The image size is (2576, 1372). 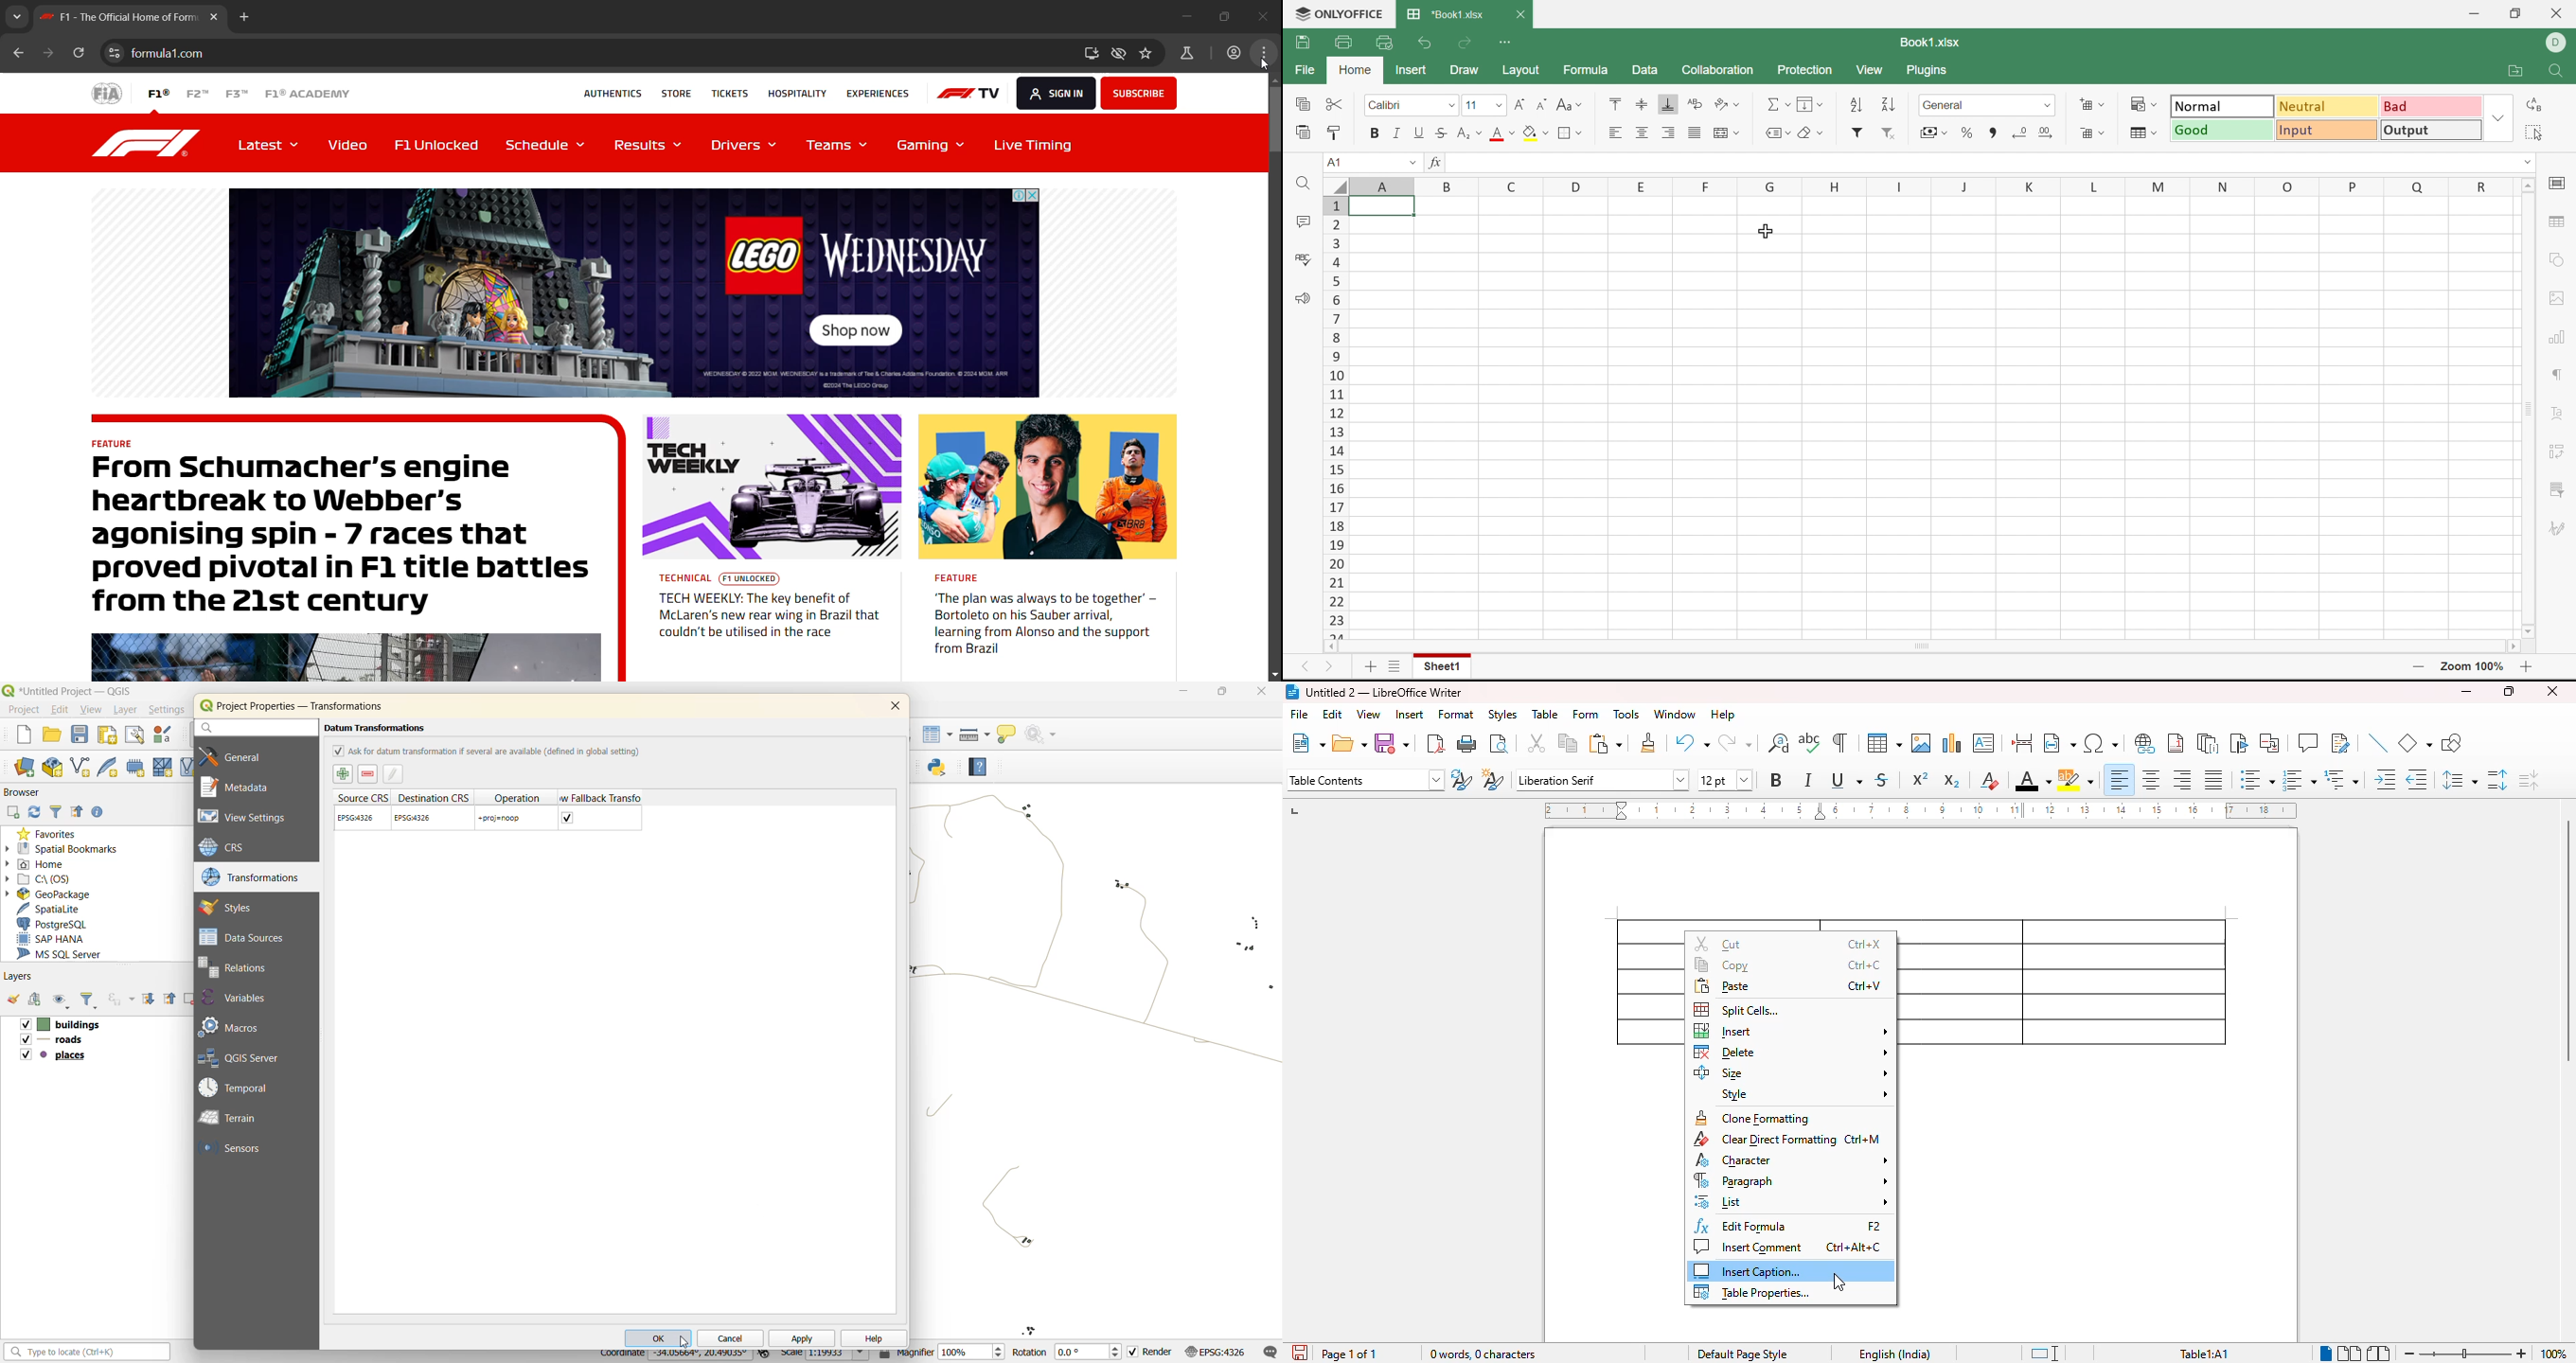 What do you see at coordinates (235, 849) in the screenshot?
I see `crs` at bounding box center [235, 849].